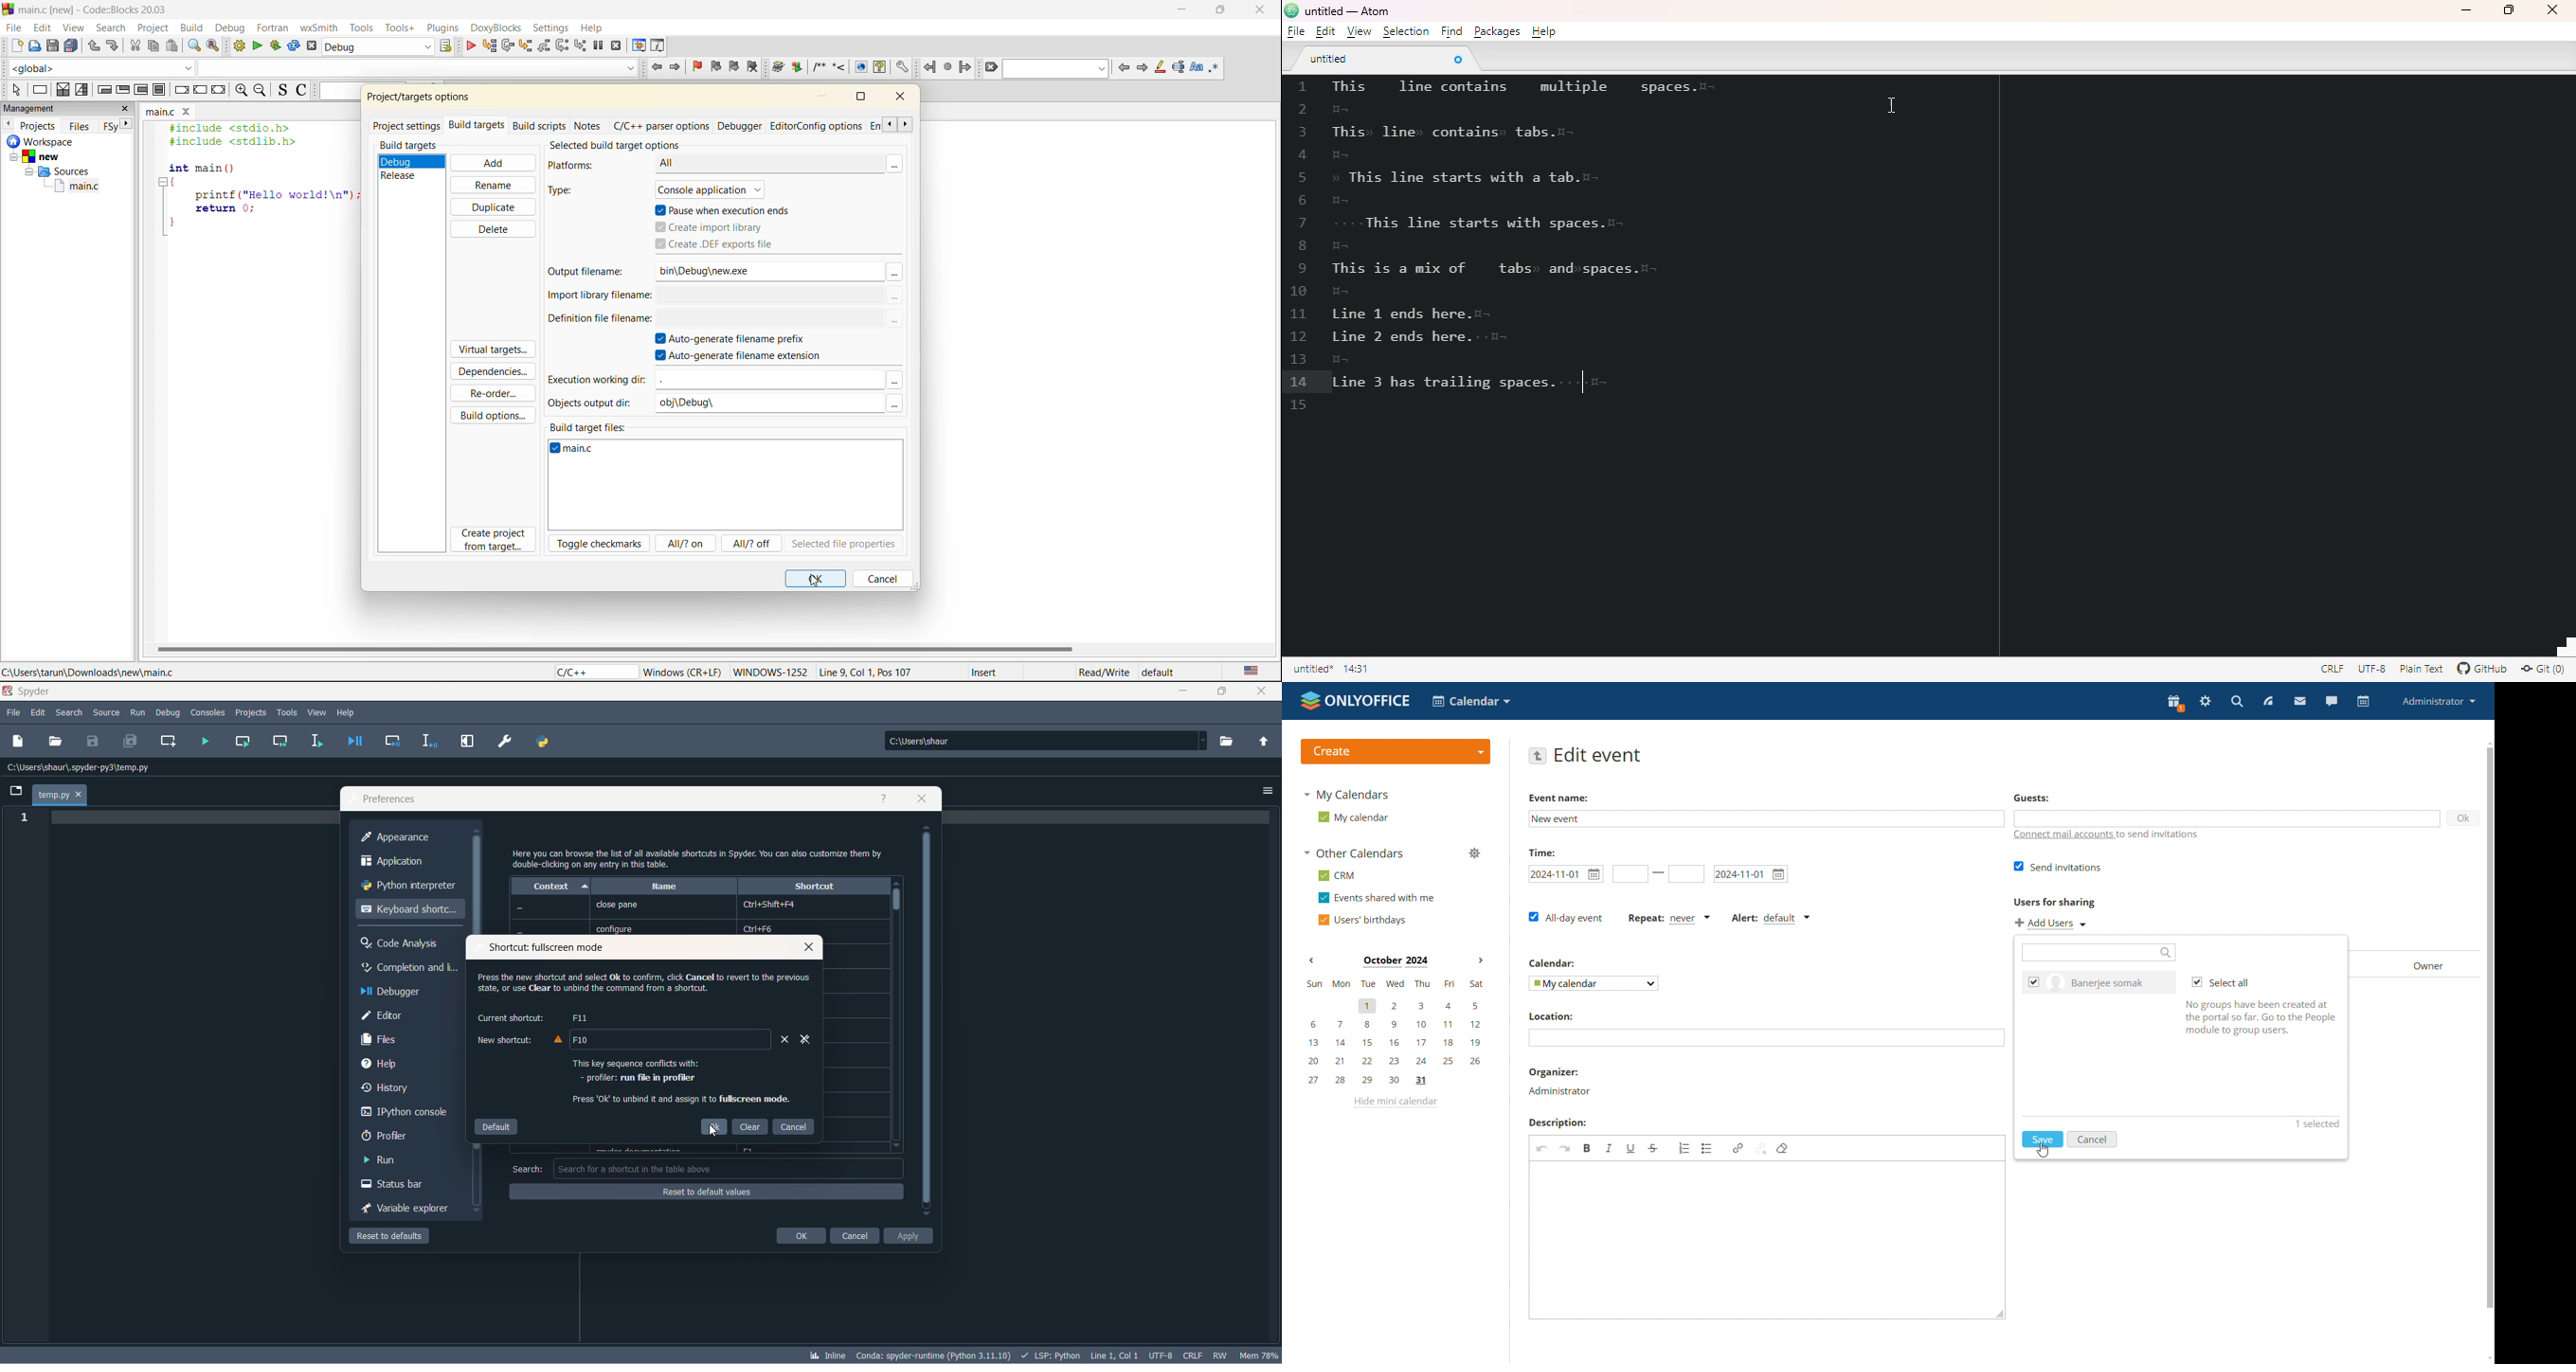  I want to click on C:\Users\tarun\Downloads\new\main.c, so click(93, 672).